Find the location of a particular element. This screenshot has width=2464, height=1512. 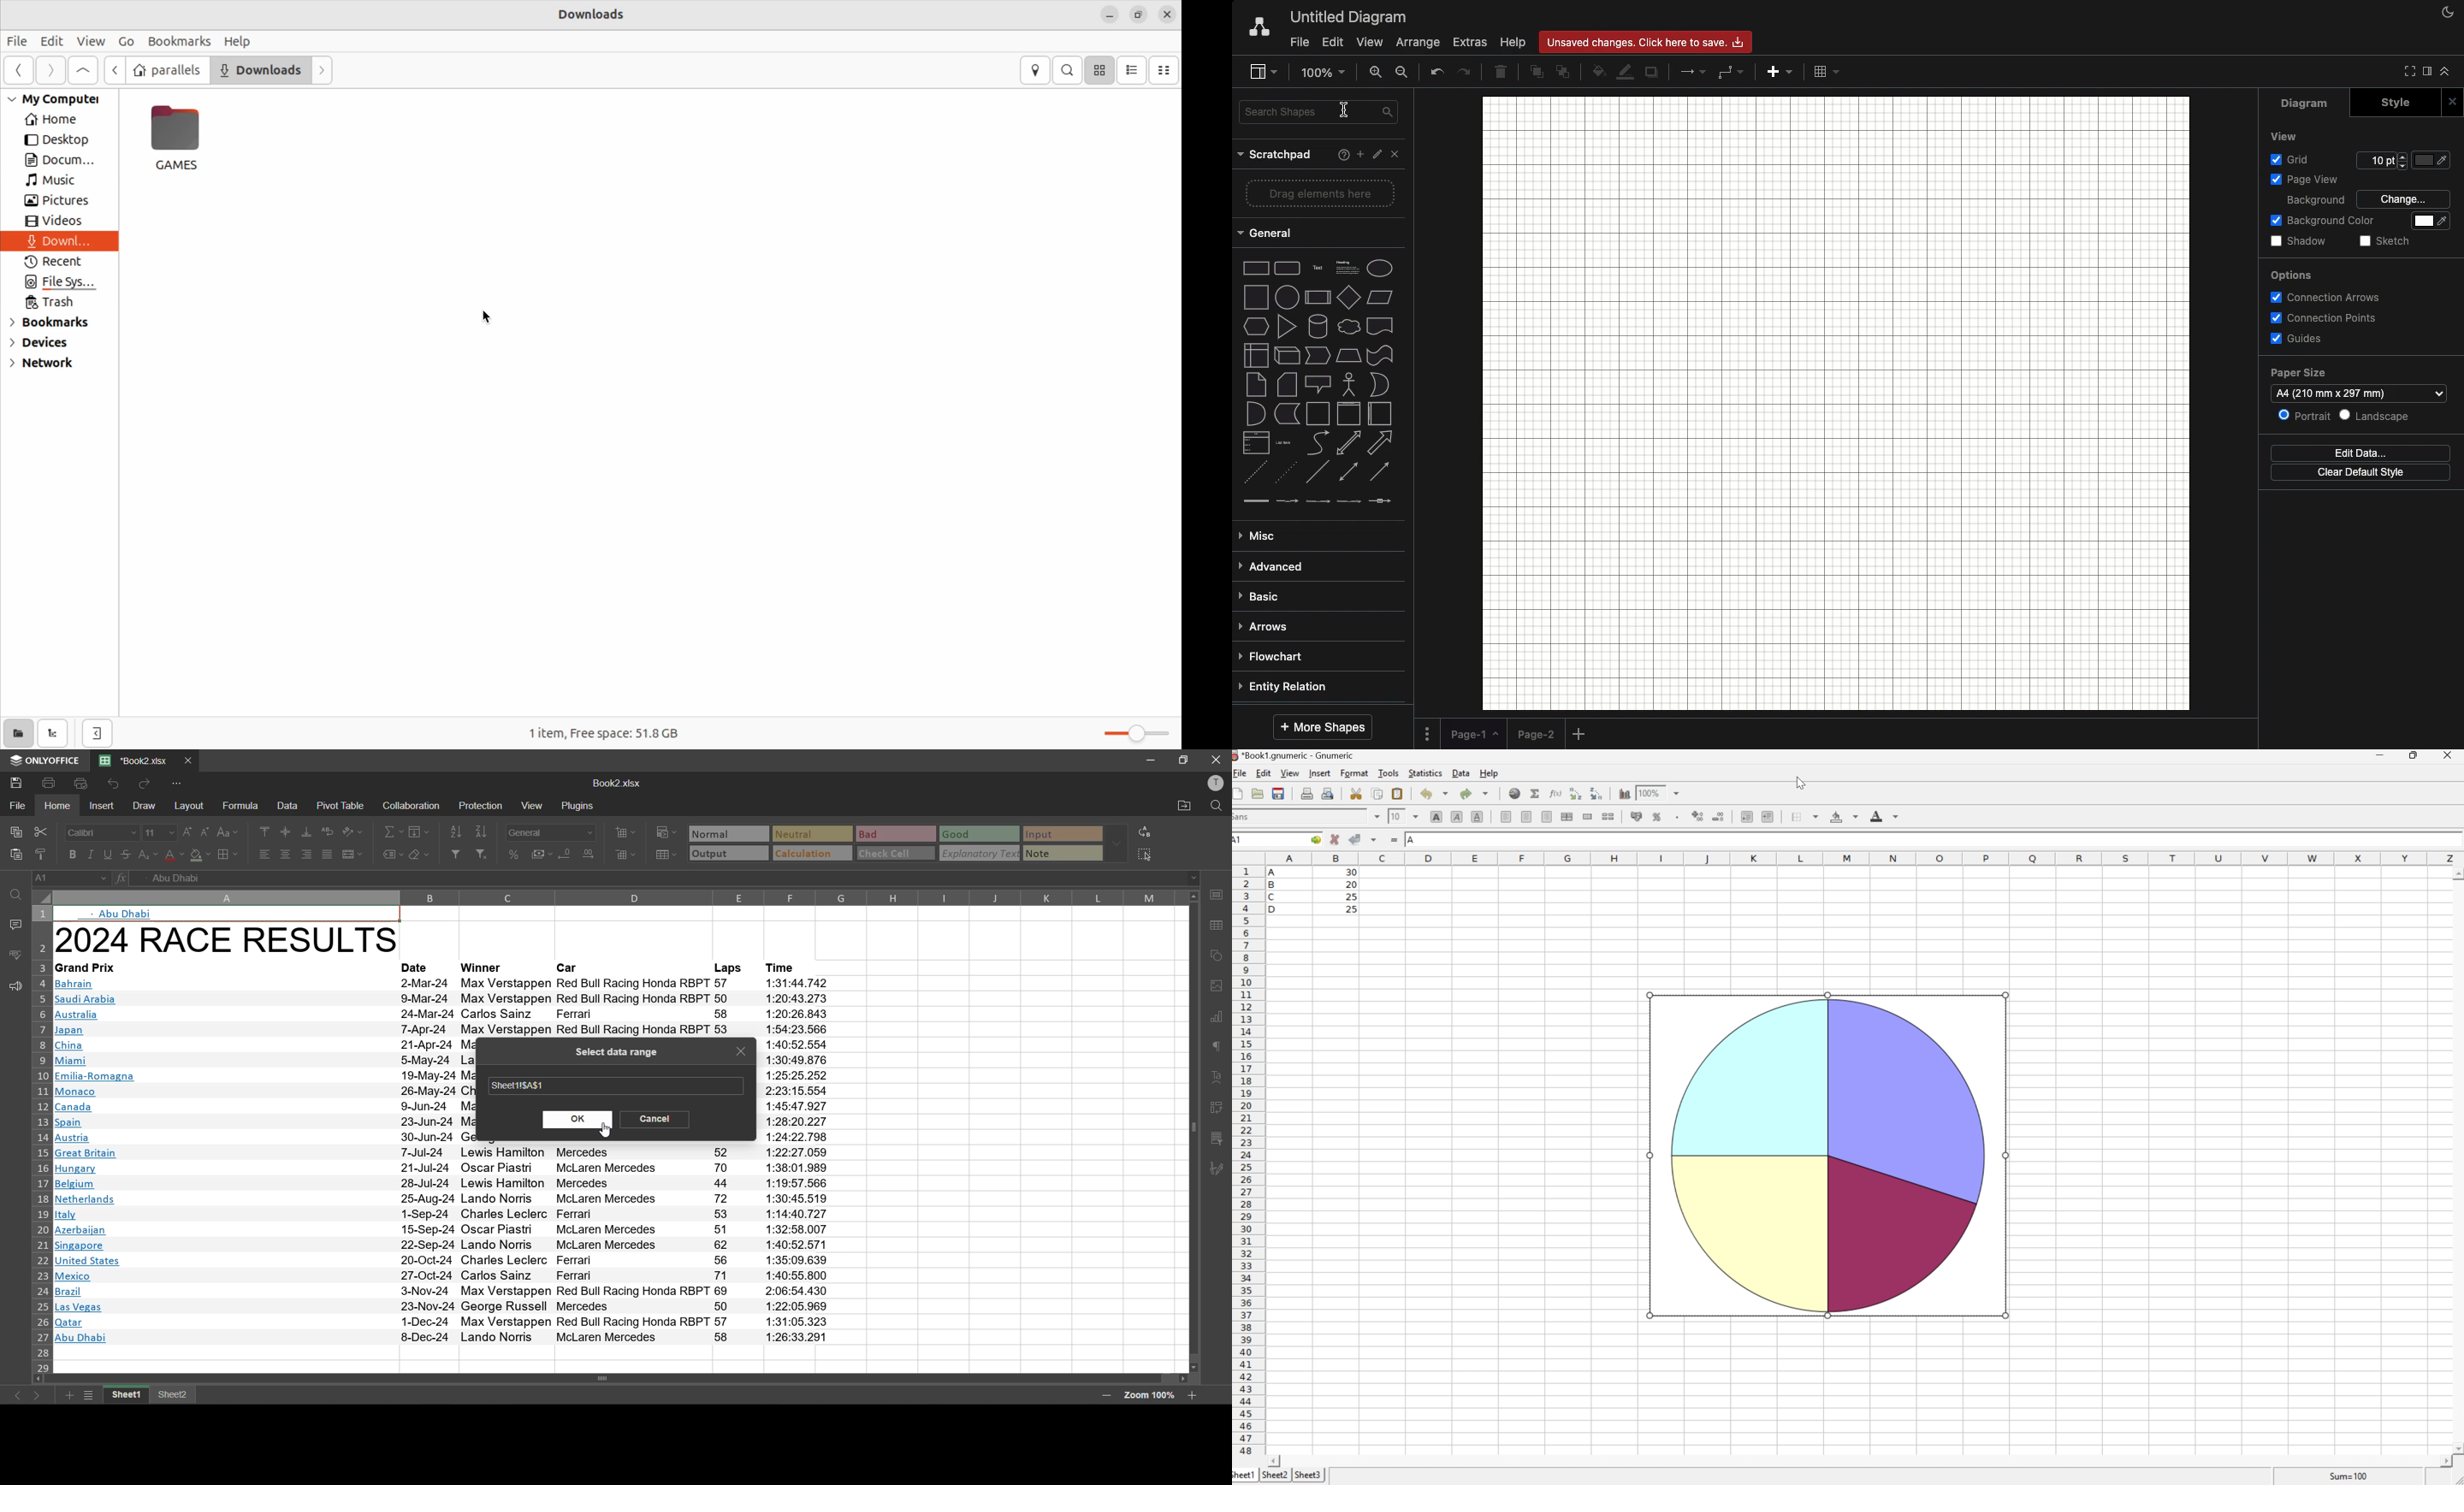

Portrait  is located at coordinates (2304, 416).